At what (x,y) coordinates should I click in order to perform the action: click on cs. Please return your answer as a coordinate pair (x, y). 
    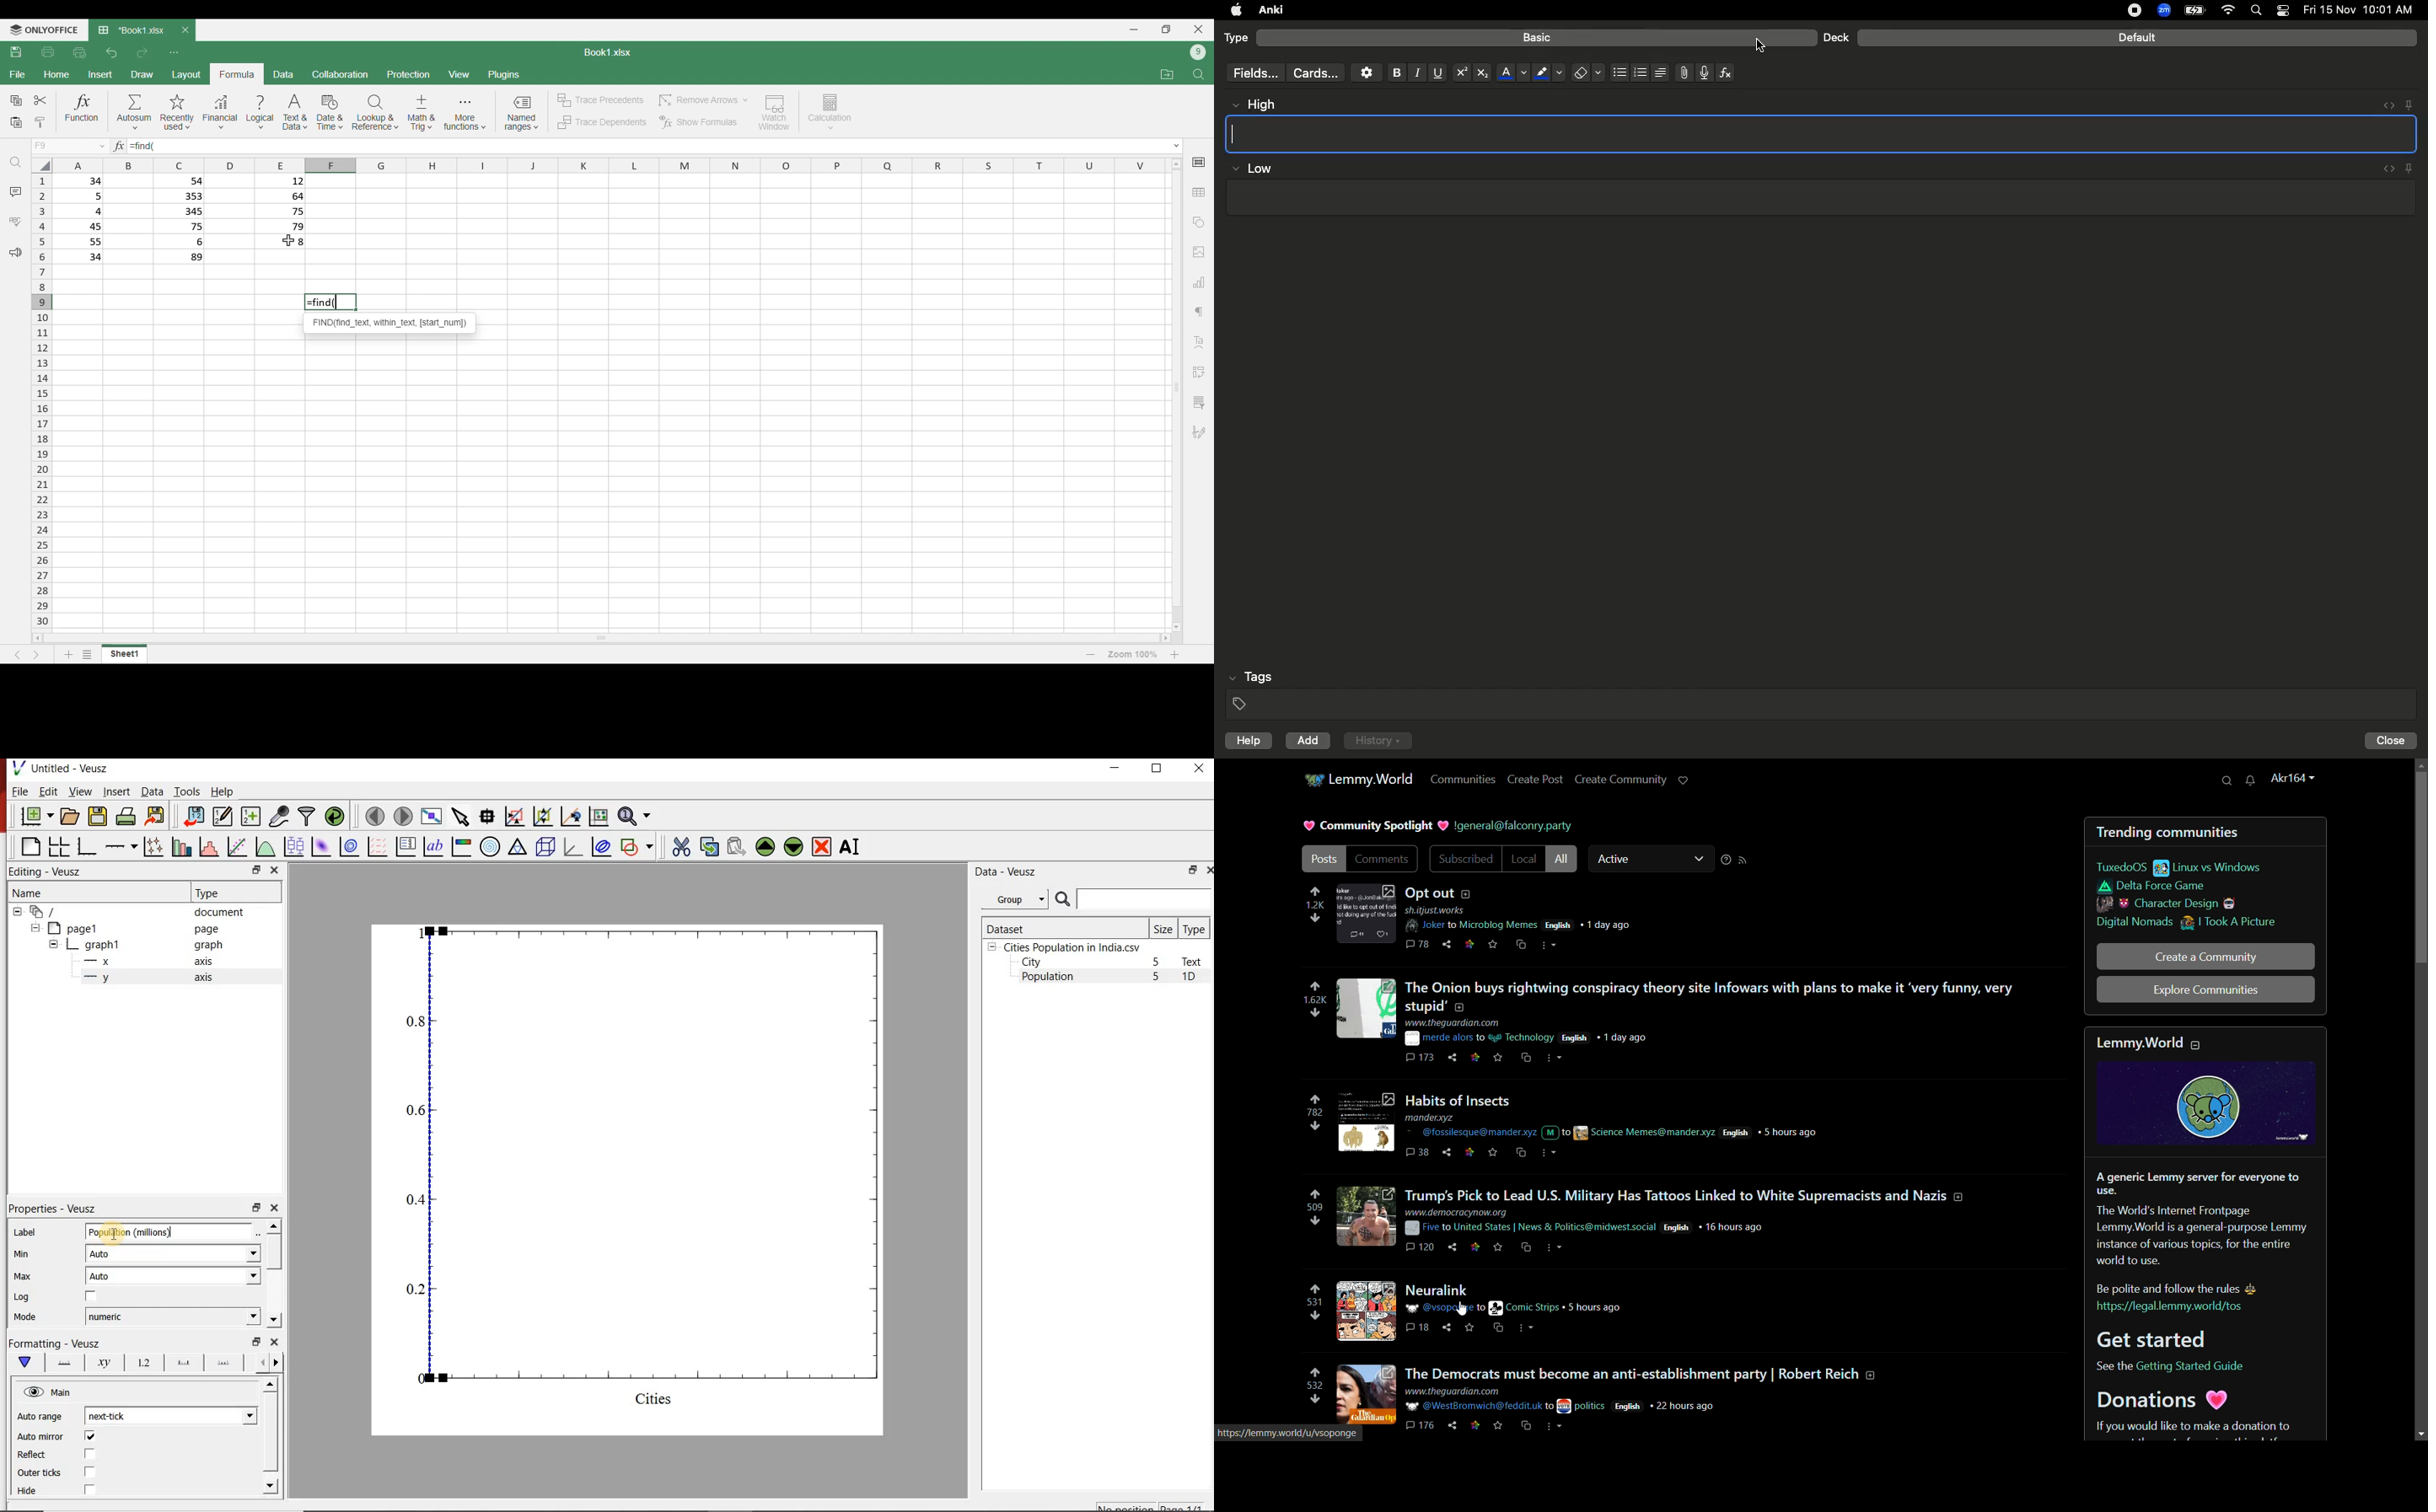
    Looking at the image, I should click on (1523, 1152).